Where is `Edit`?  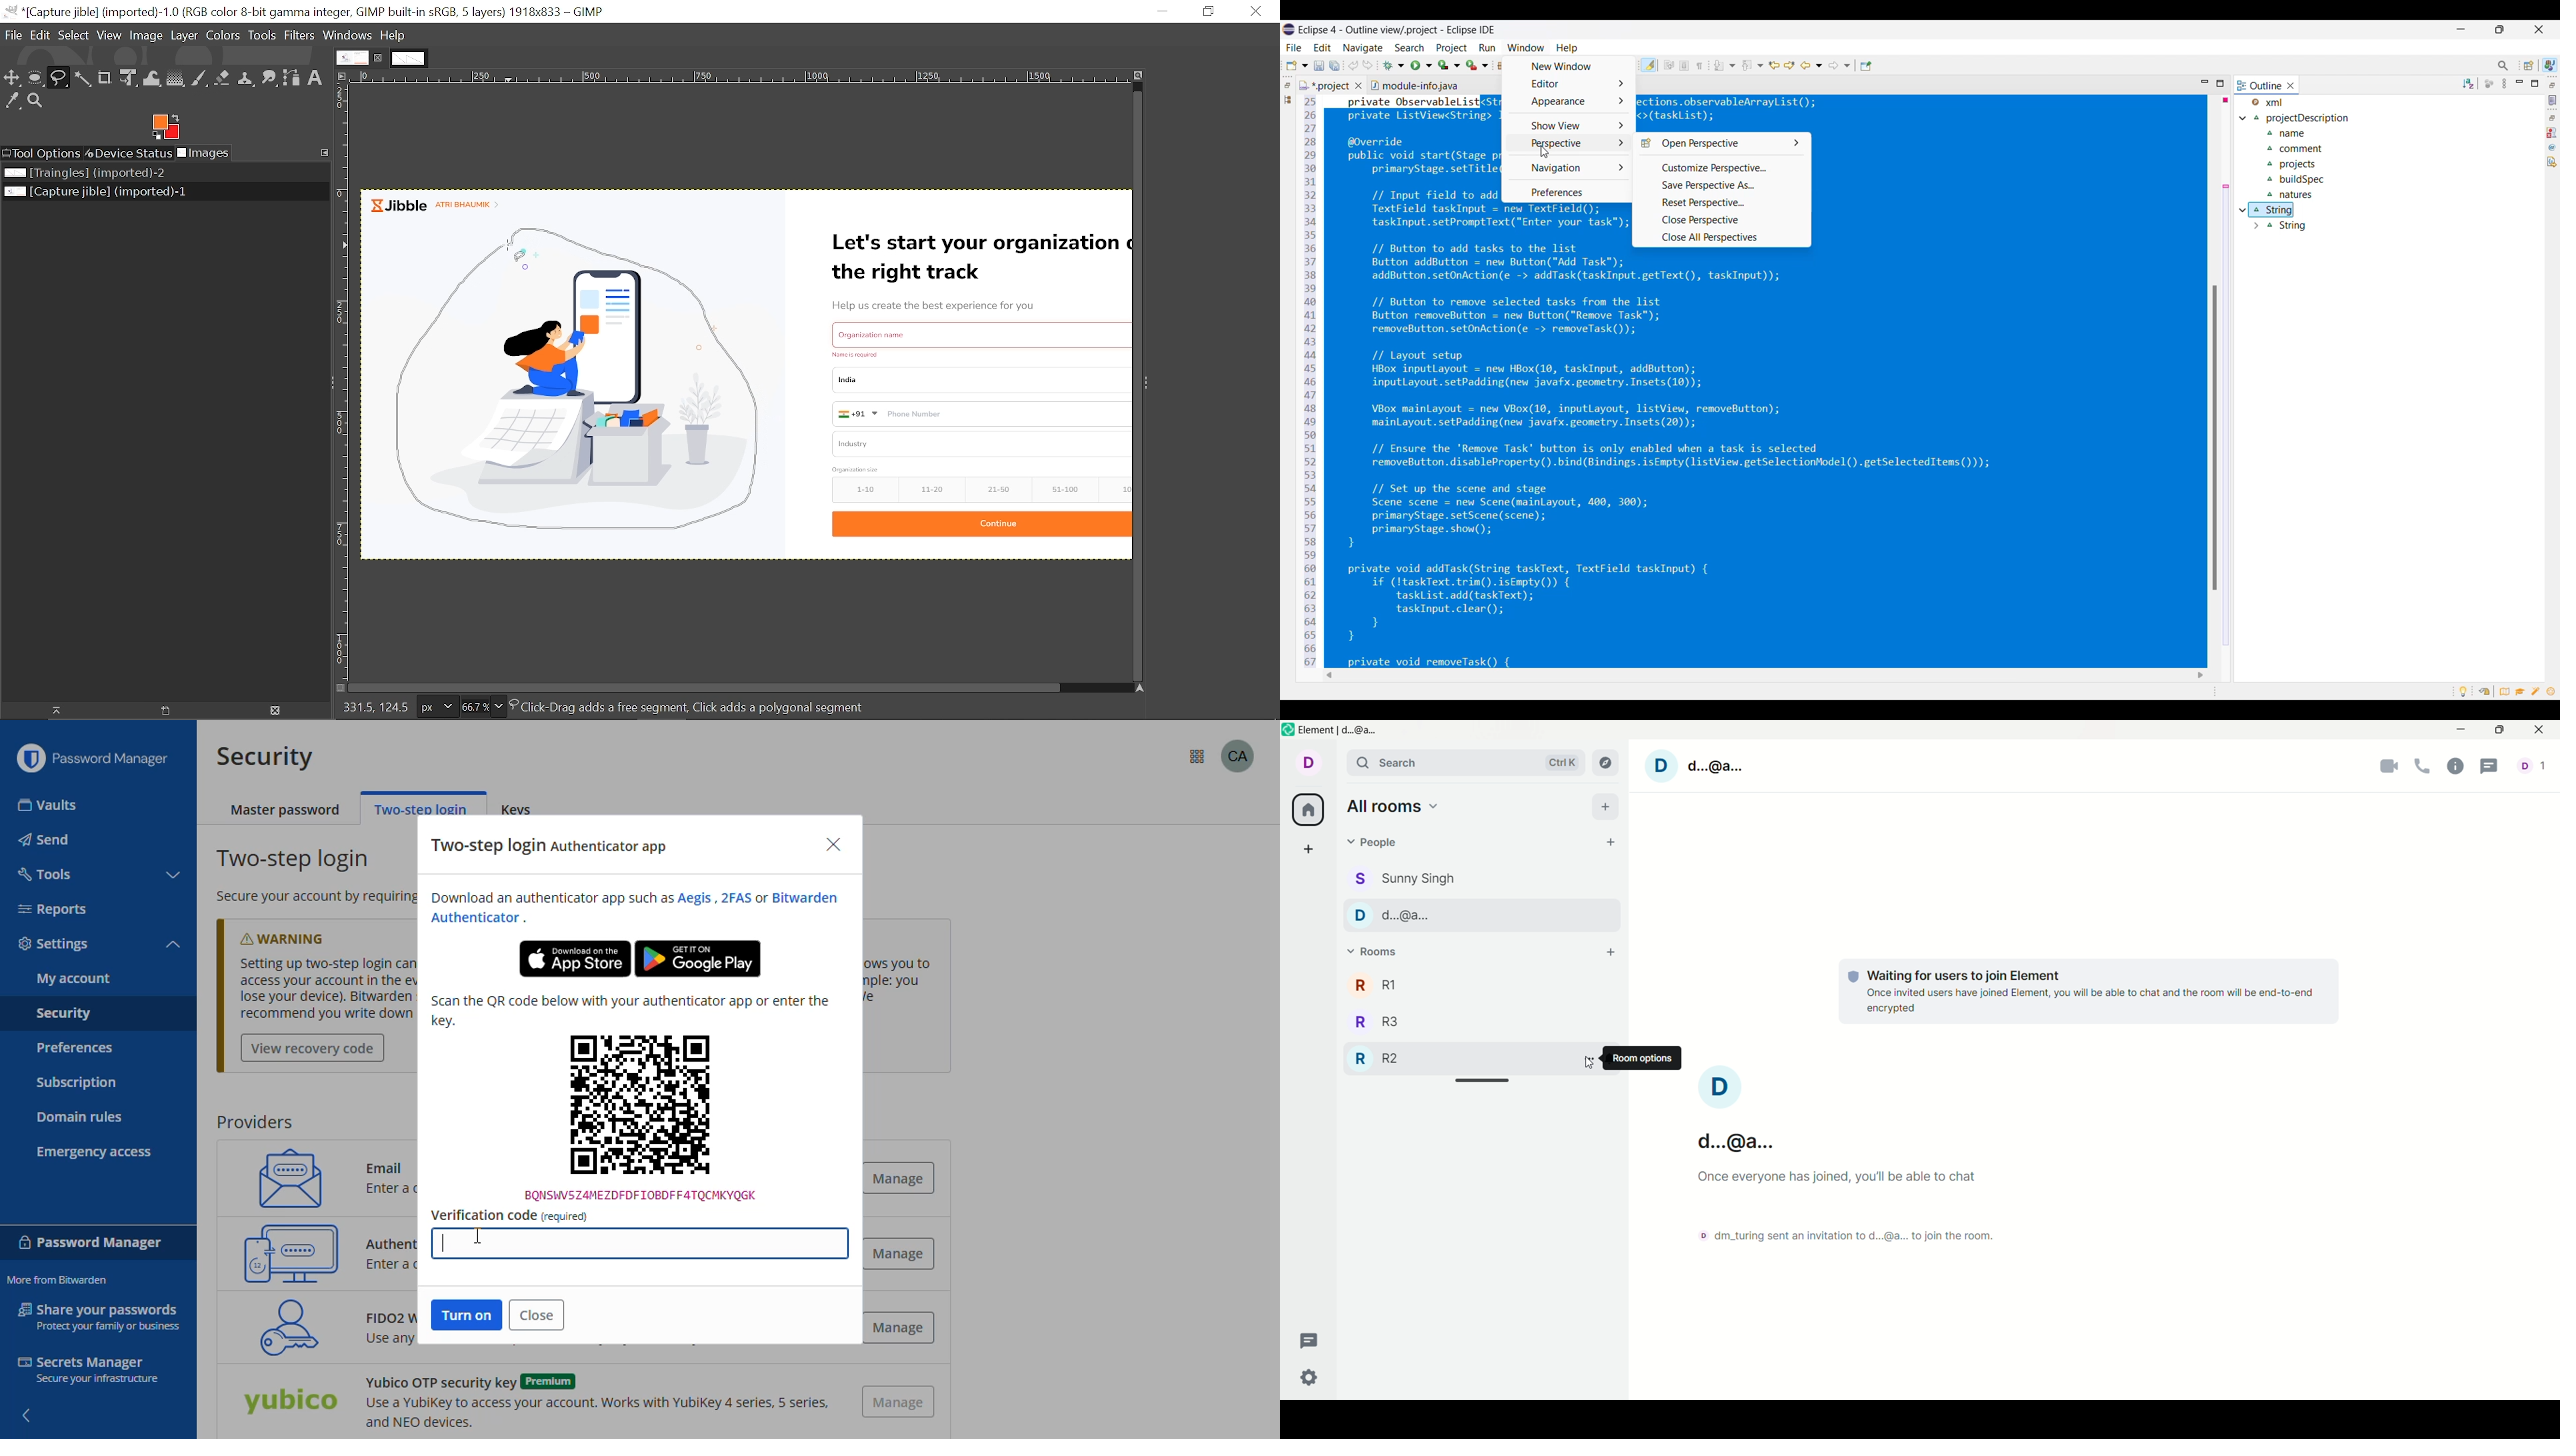
Edit is located at coordinates (41, 35).